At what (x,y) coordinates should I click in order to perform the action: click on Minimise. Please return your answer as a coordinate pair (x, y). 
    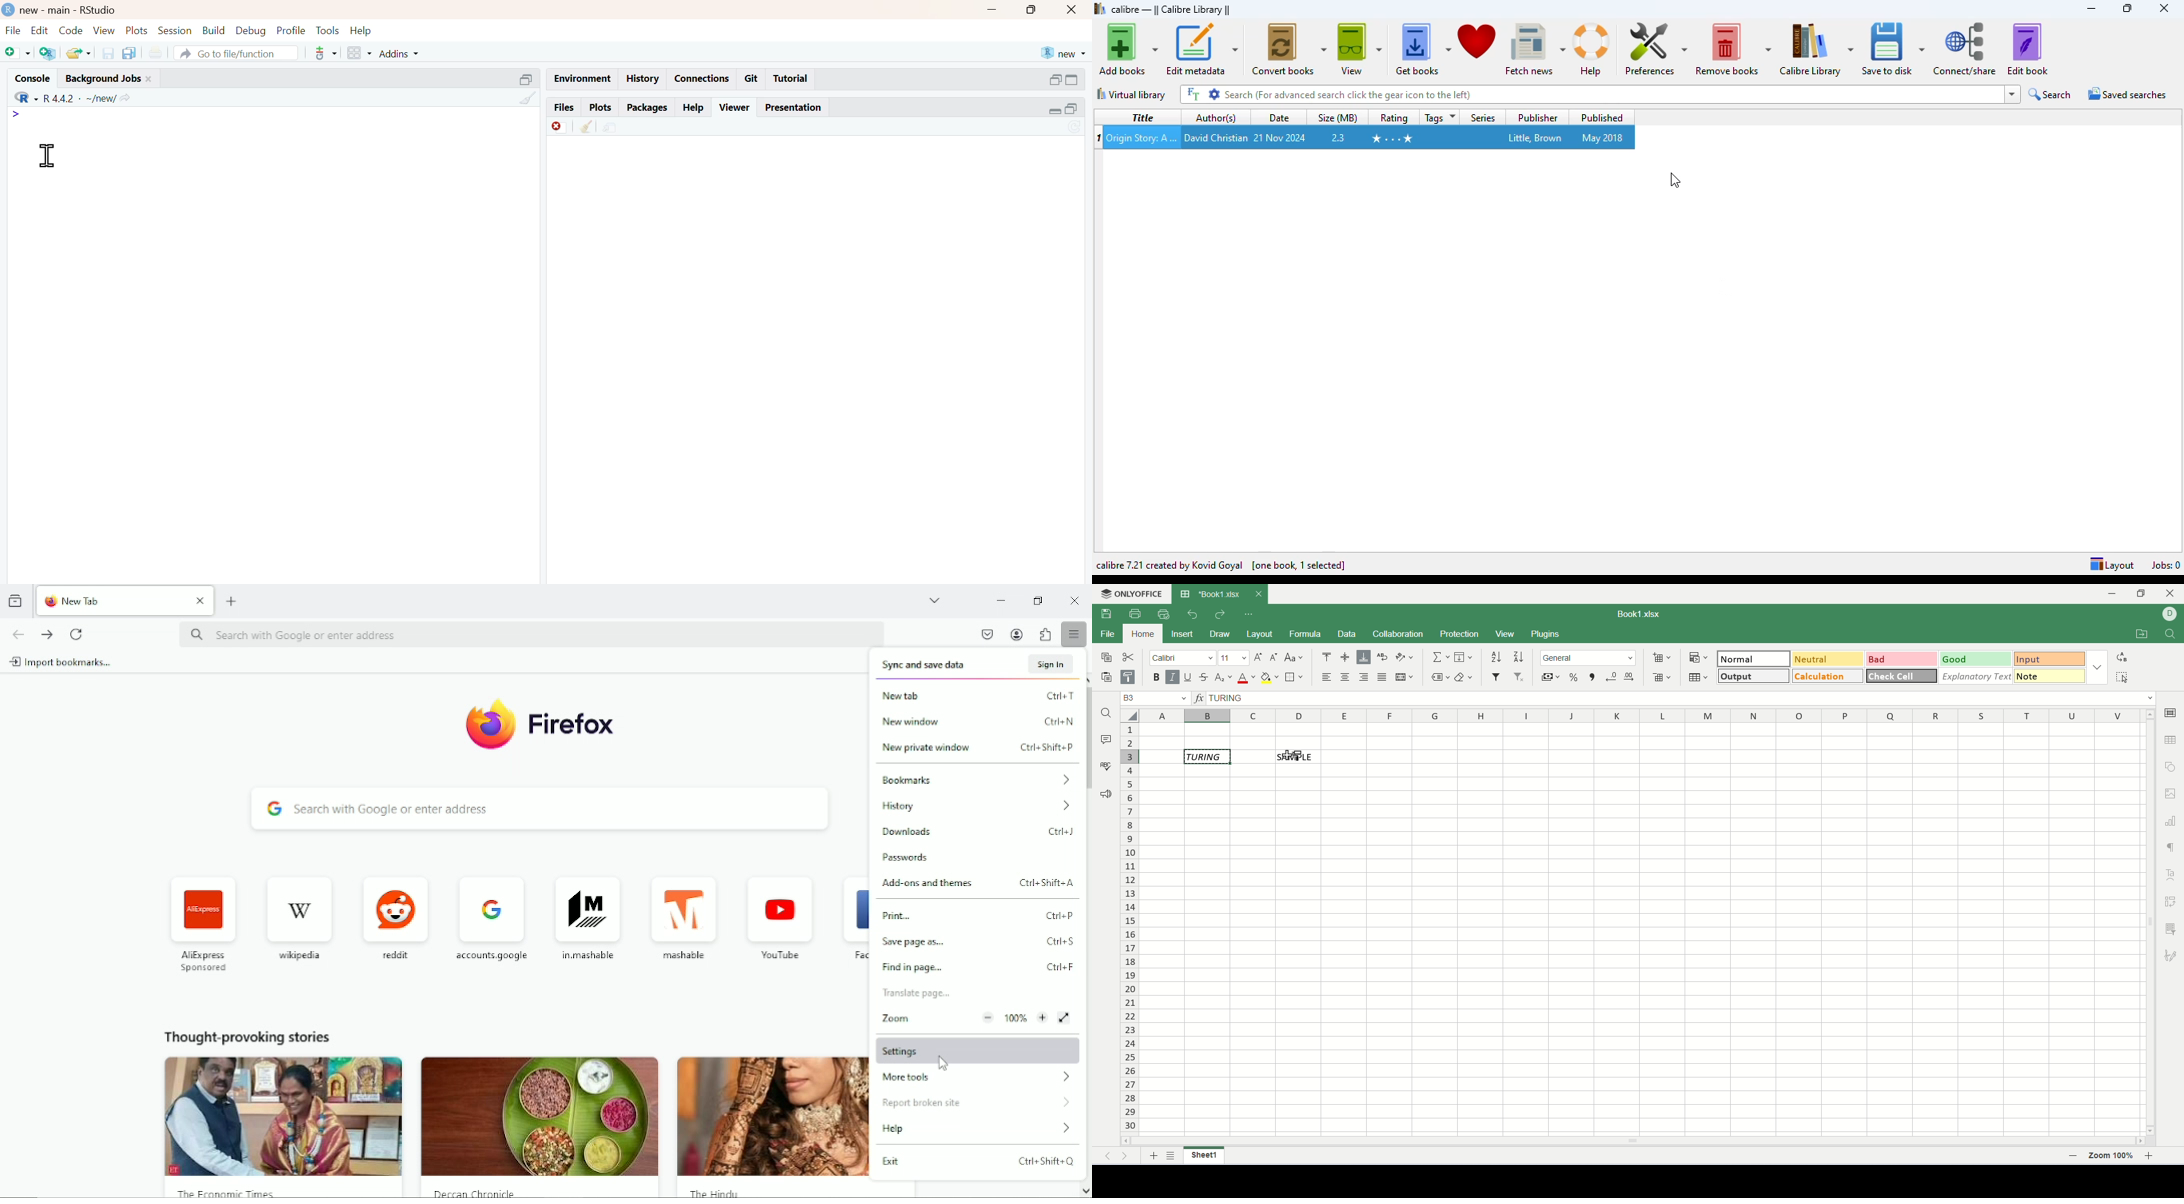
    Looking at the image, I should click on (992, 9).